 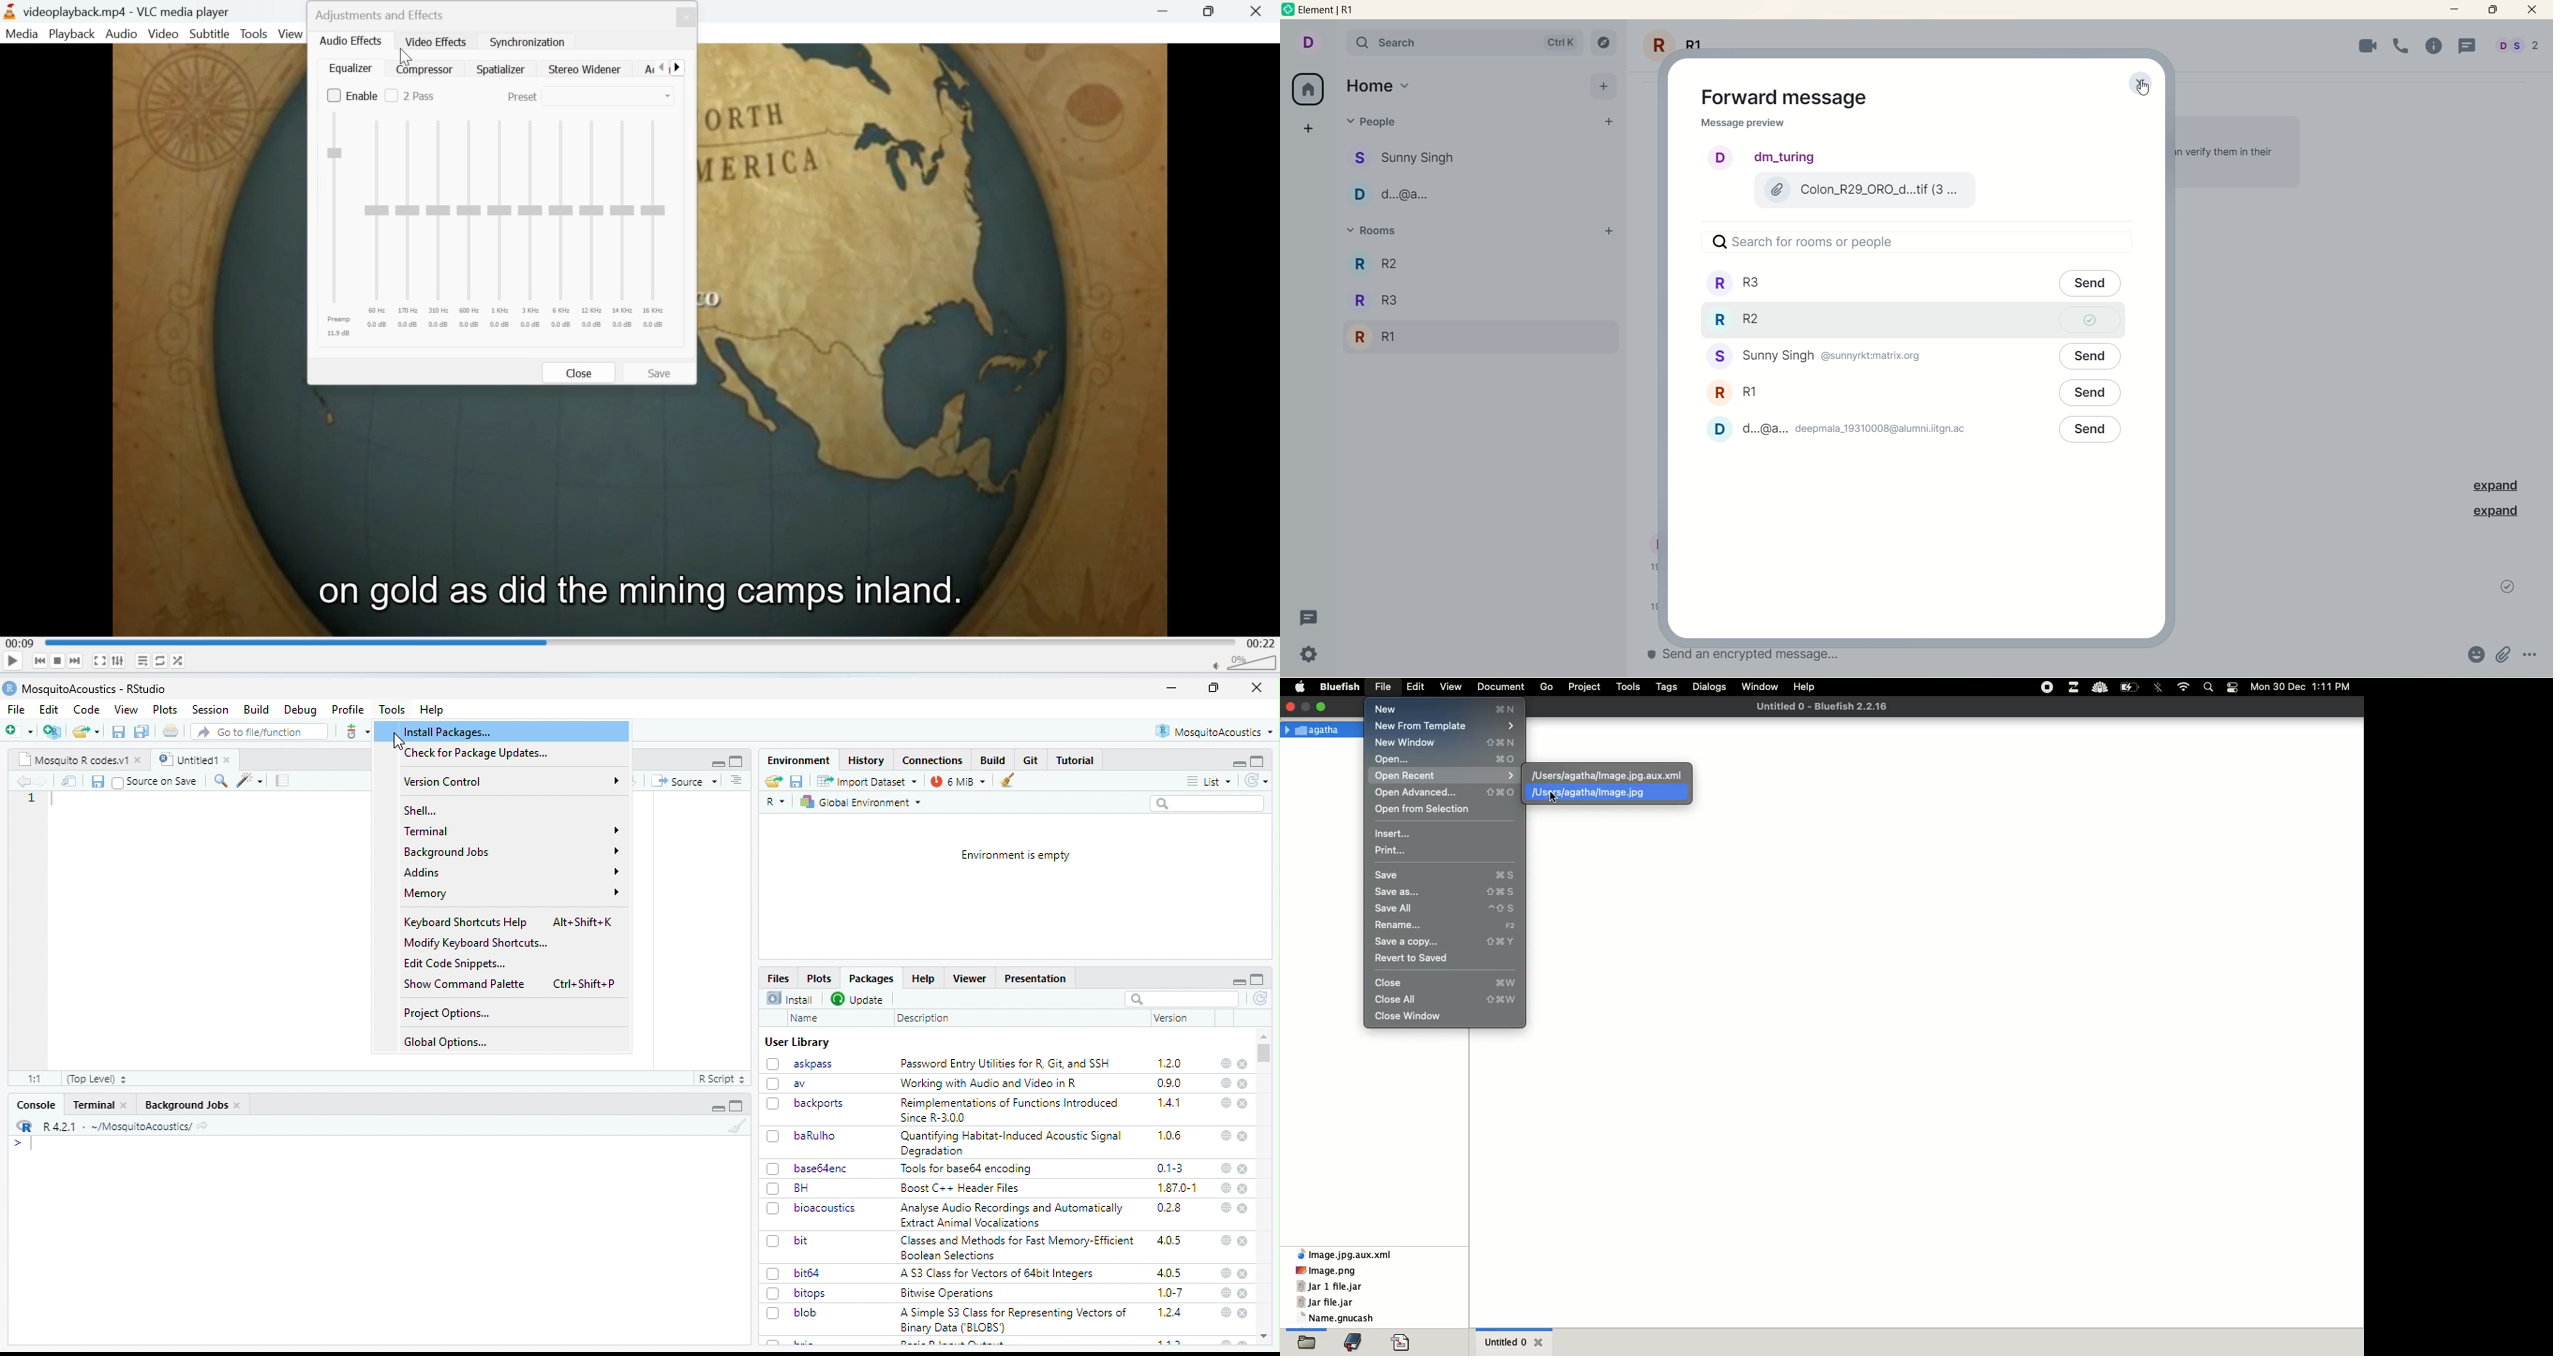 What do you see at coordinates (773, 1065) in the screenshot?
I see `checkbox` at bounding box center [773, 1065].